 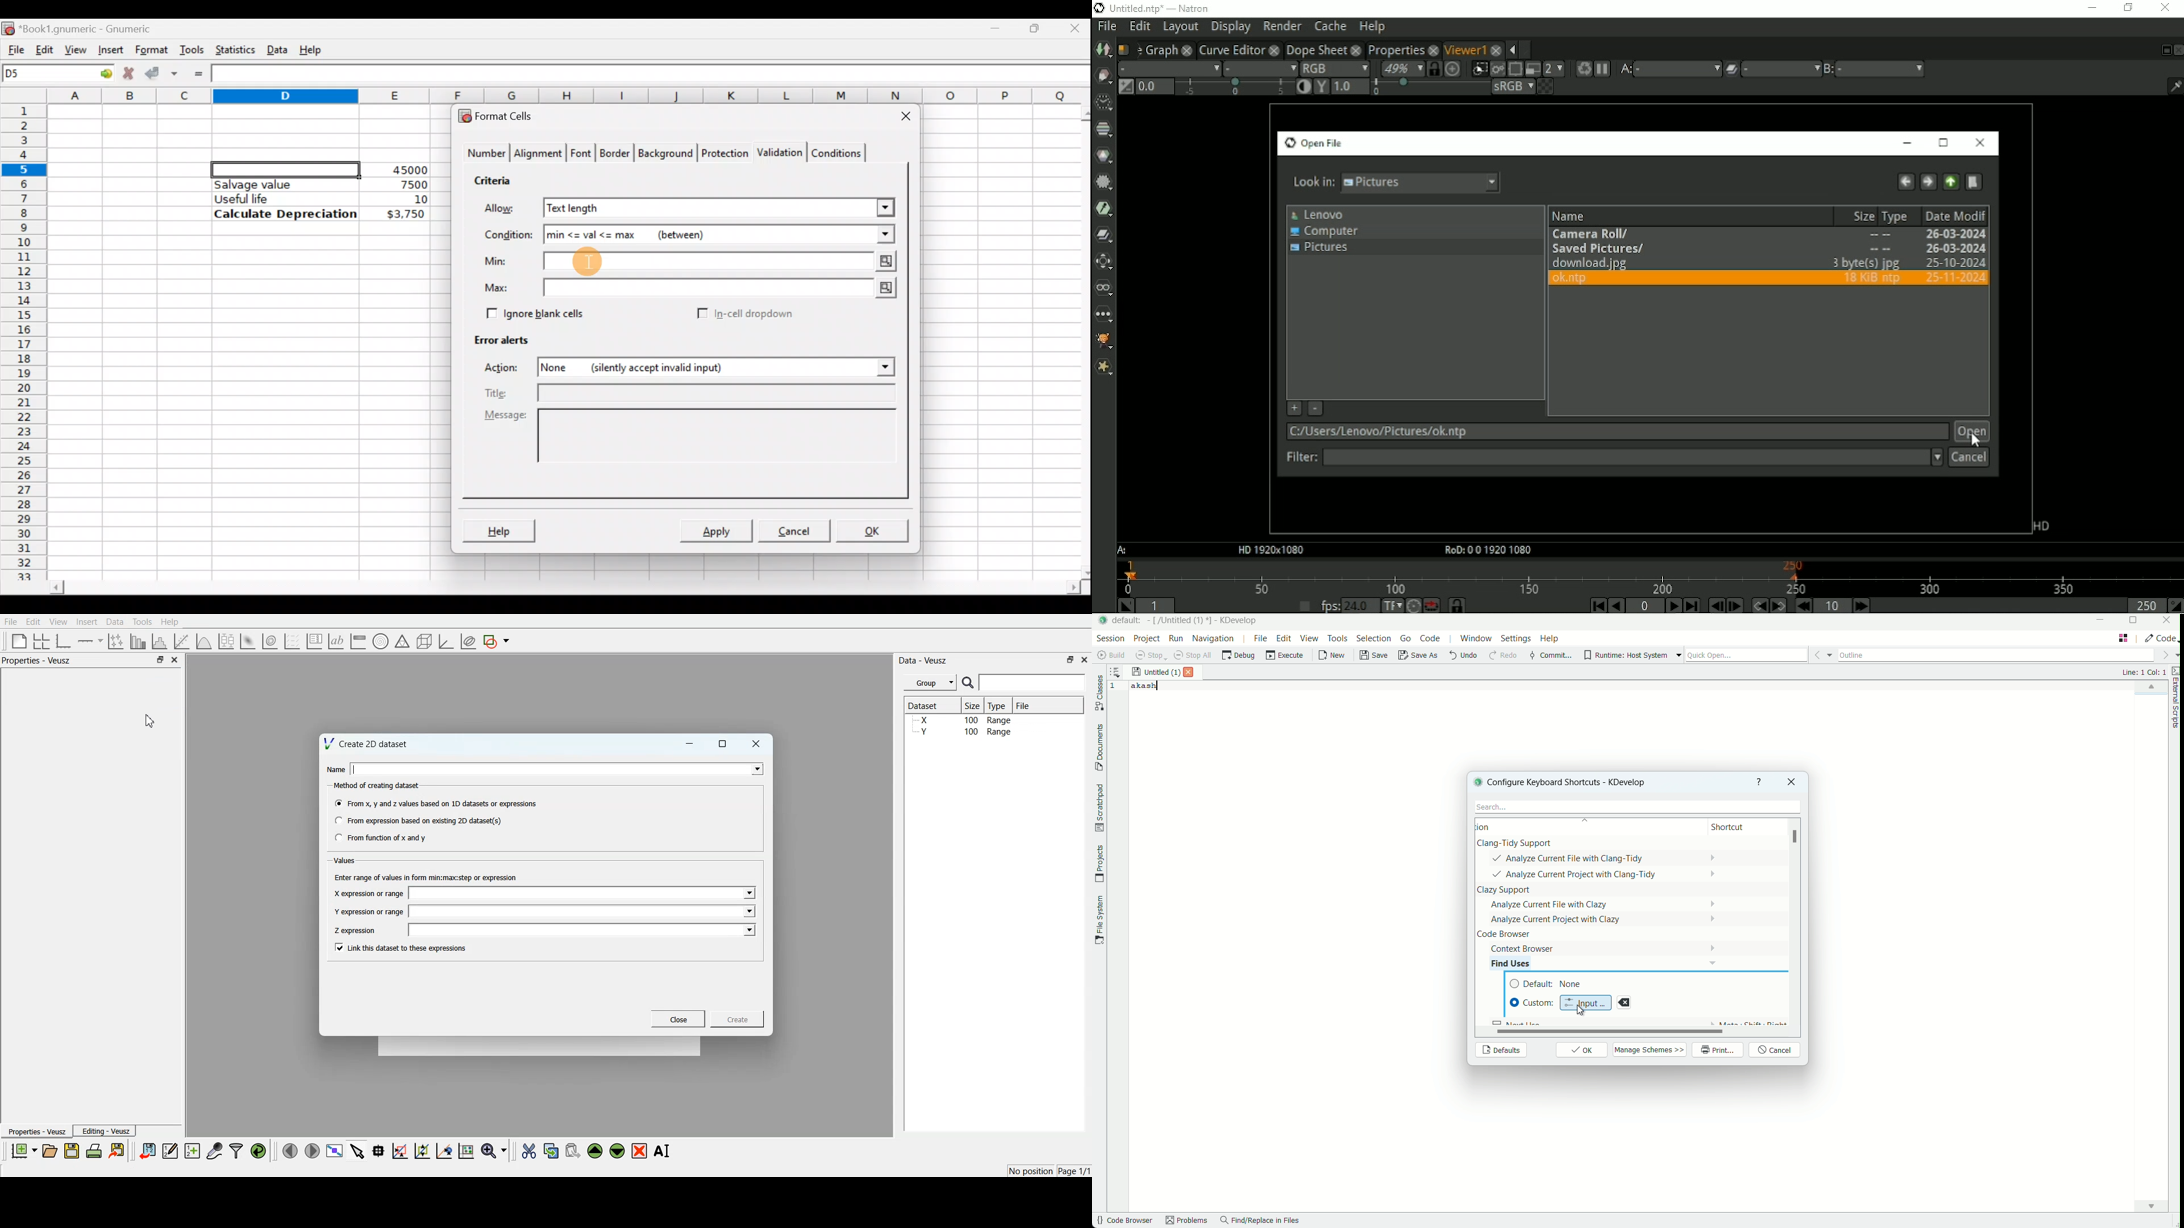 What do you see at coordinates (425, 642) in the screenshot?
I see `3D Scene` at bounding box center [425, 642].